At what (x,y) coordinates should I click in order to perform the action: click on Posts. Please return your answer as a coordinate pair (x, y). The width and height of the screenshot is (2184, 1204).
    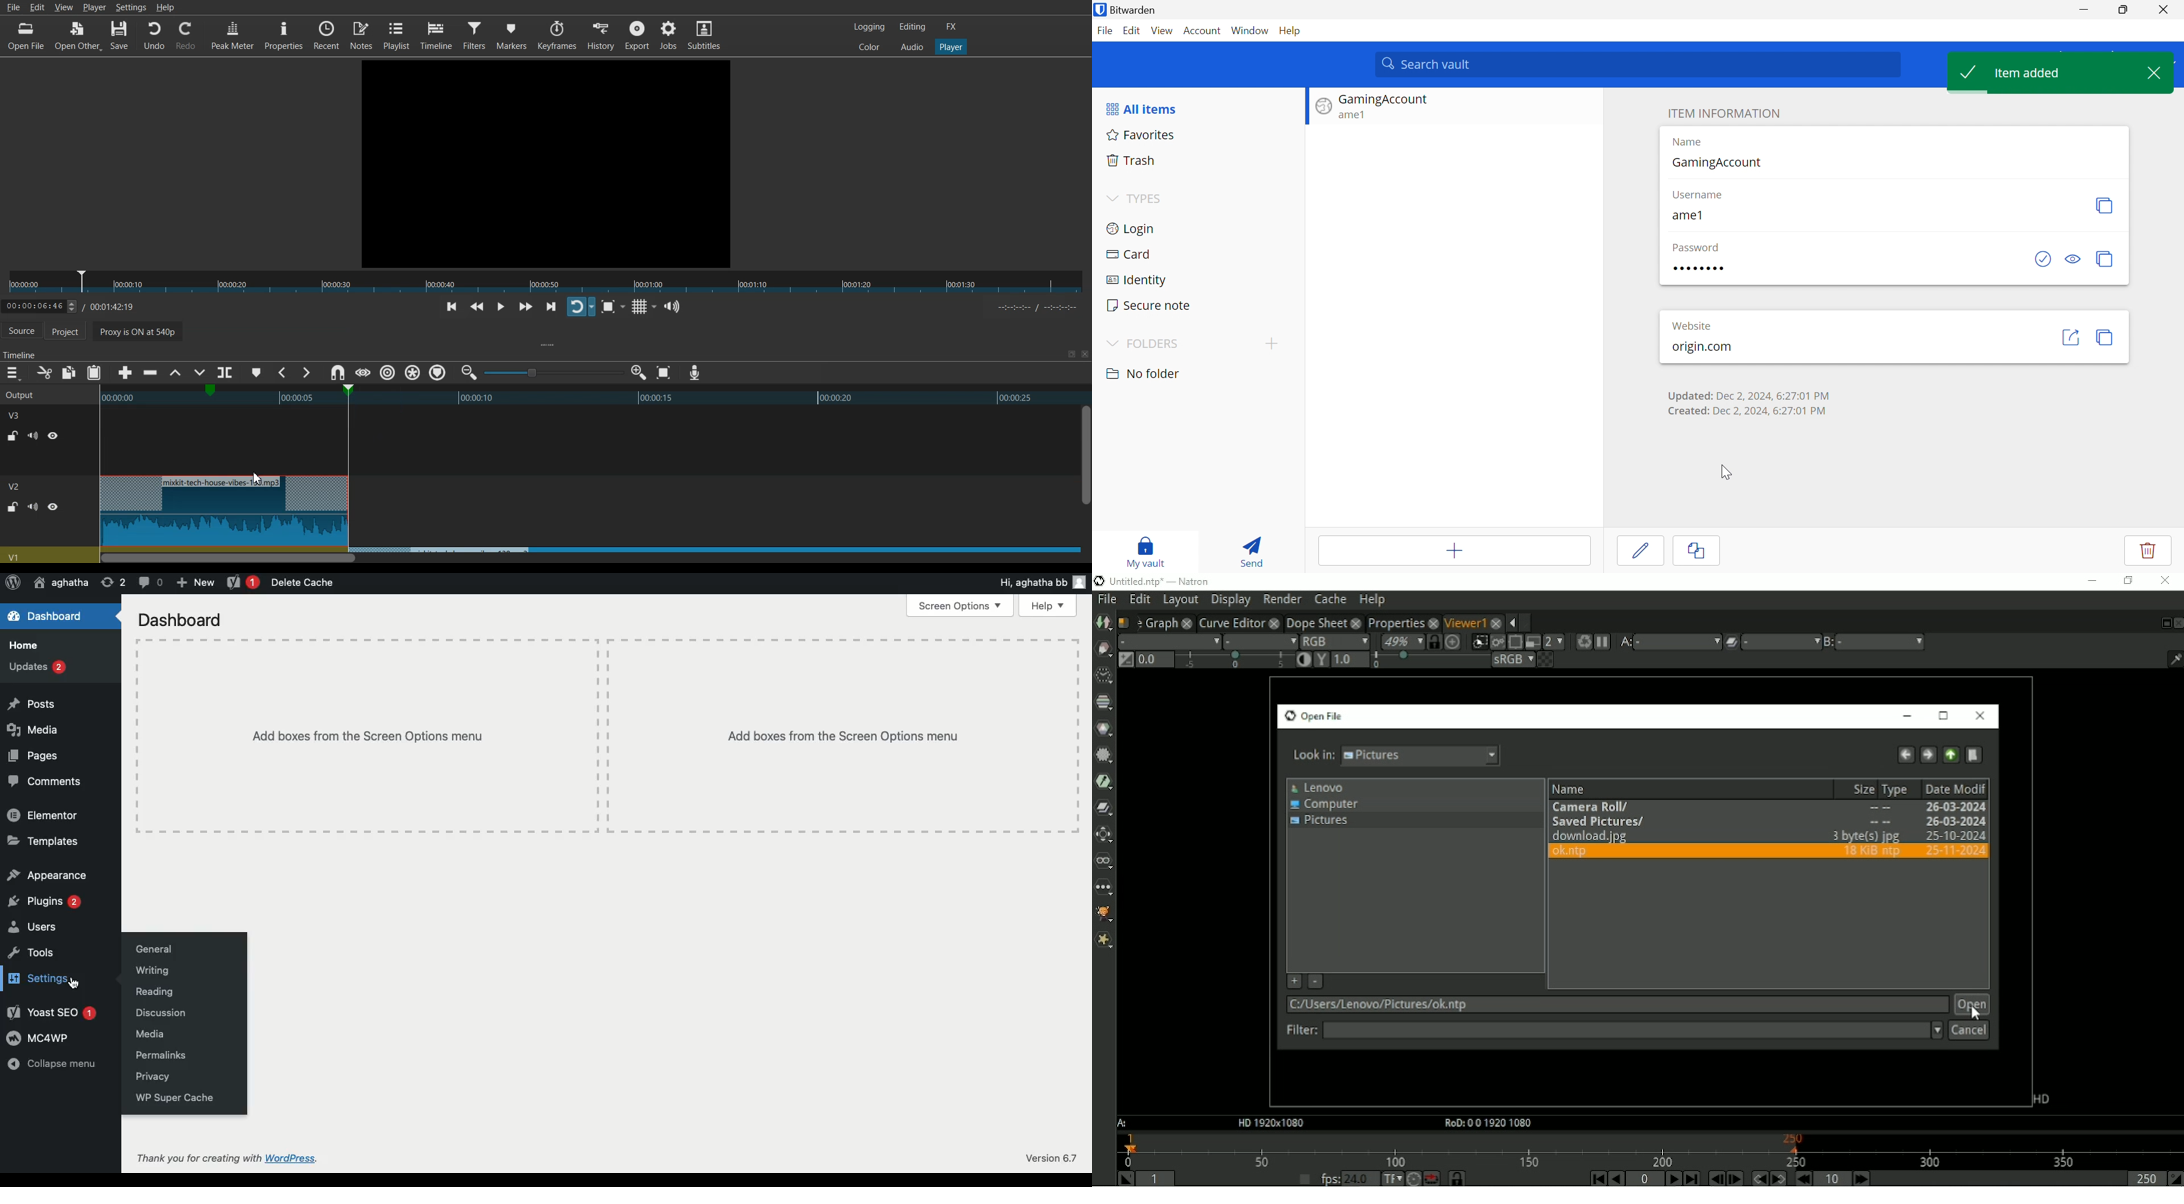
    Looking at the image, I should click on (29, 704).